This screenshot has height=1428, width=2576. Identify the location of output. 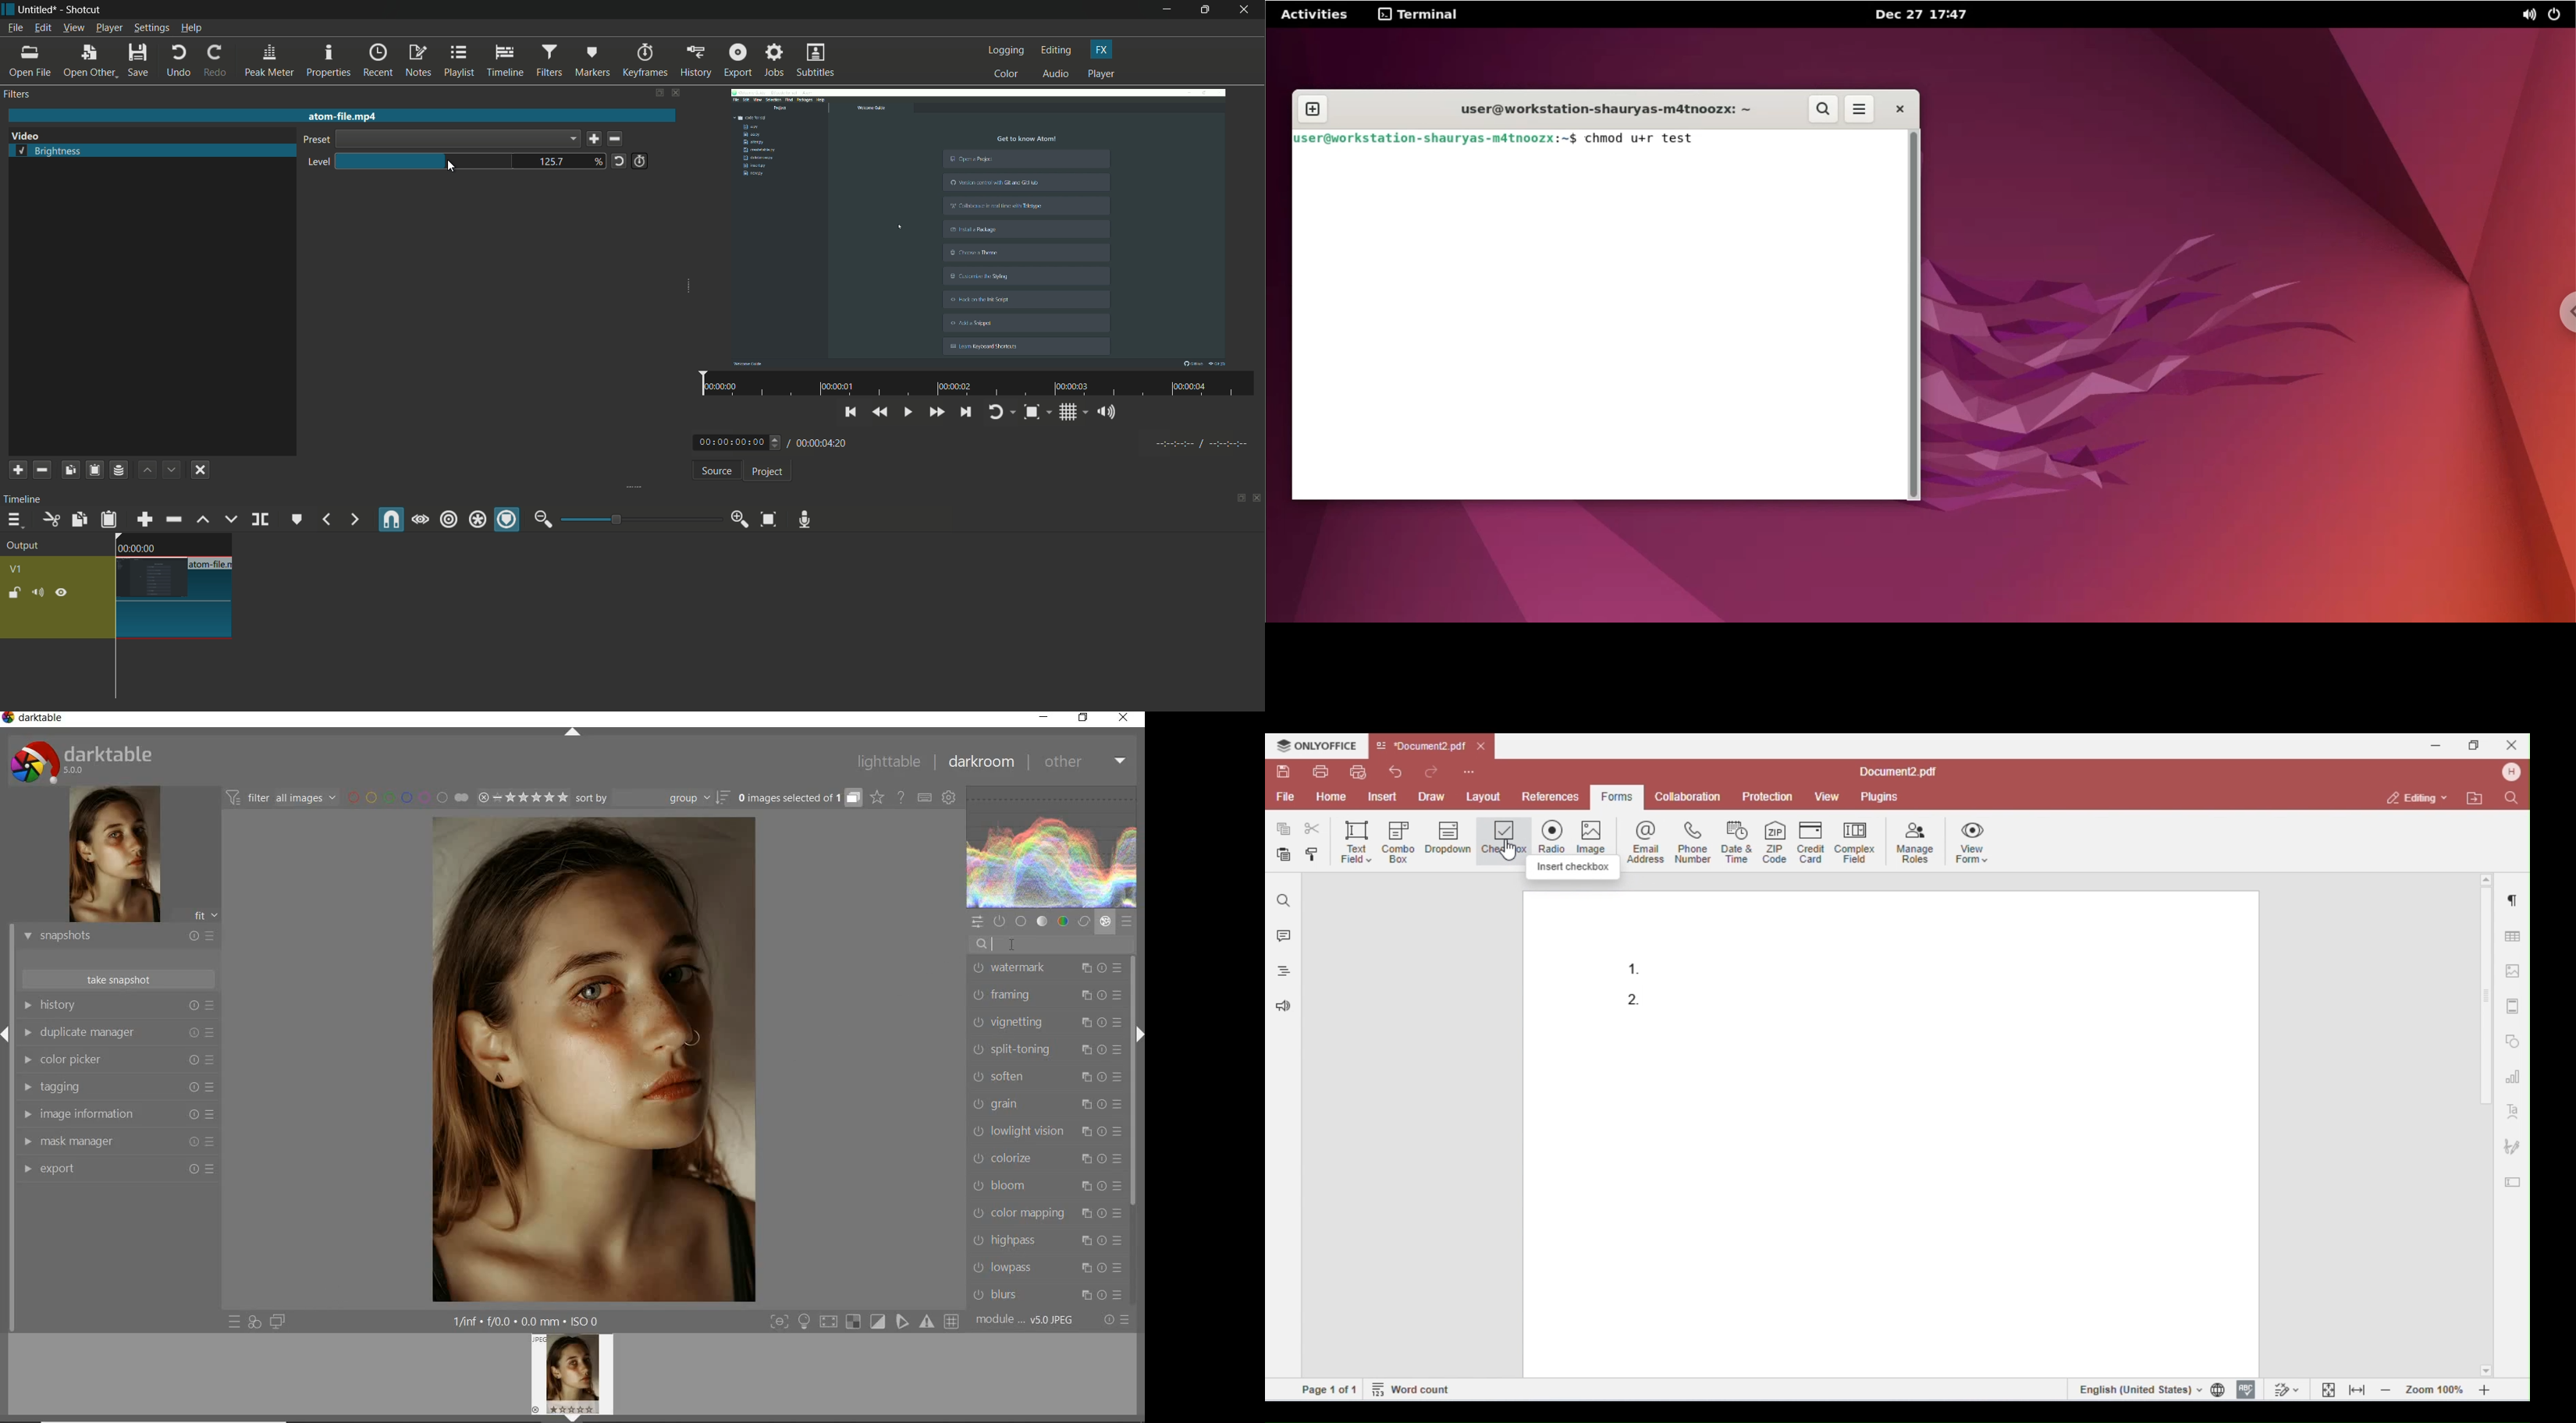
(27, 547).